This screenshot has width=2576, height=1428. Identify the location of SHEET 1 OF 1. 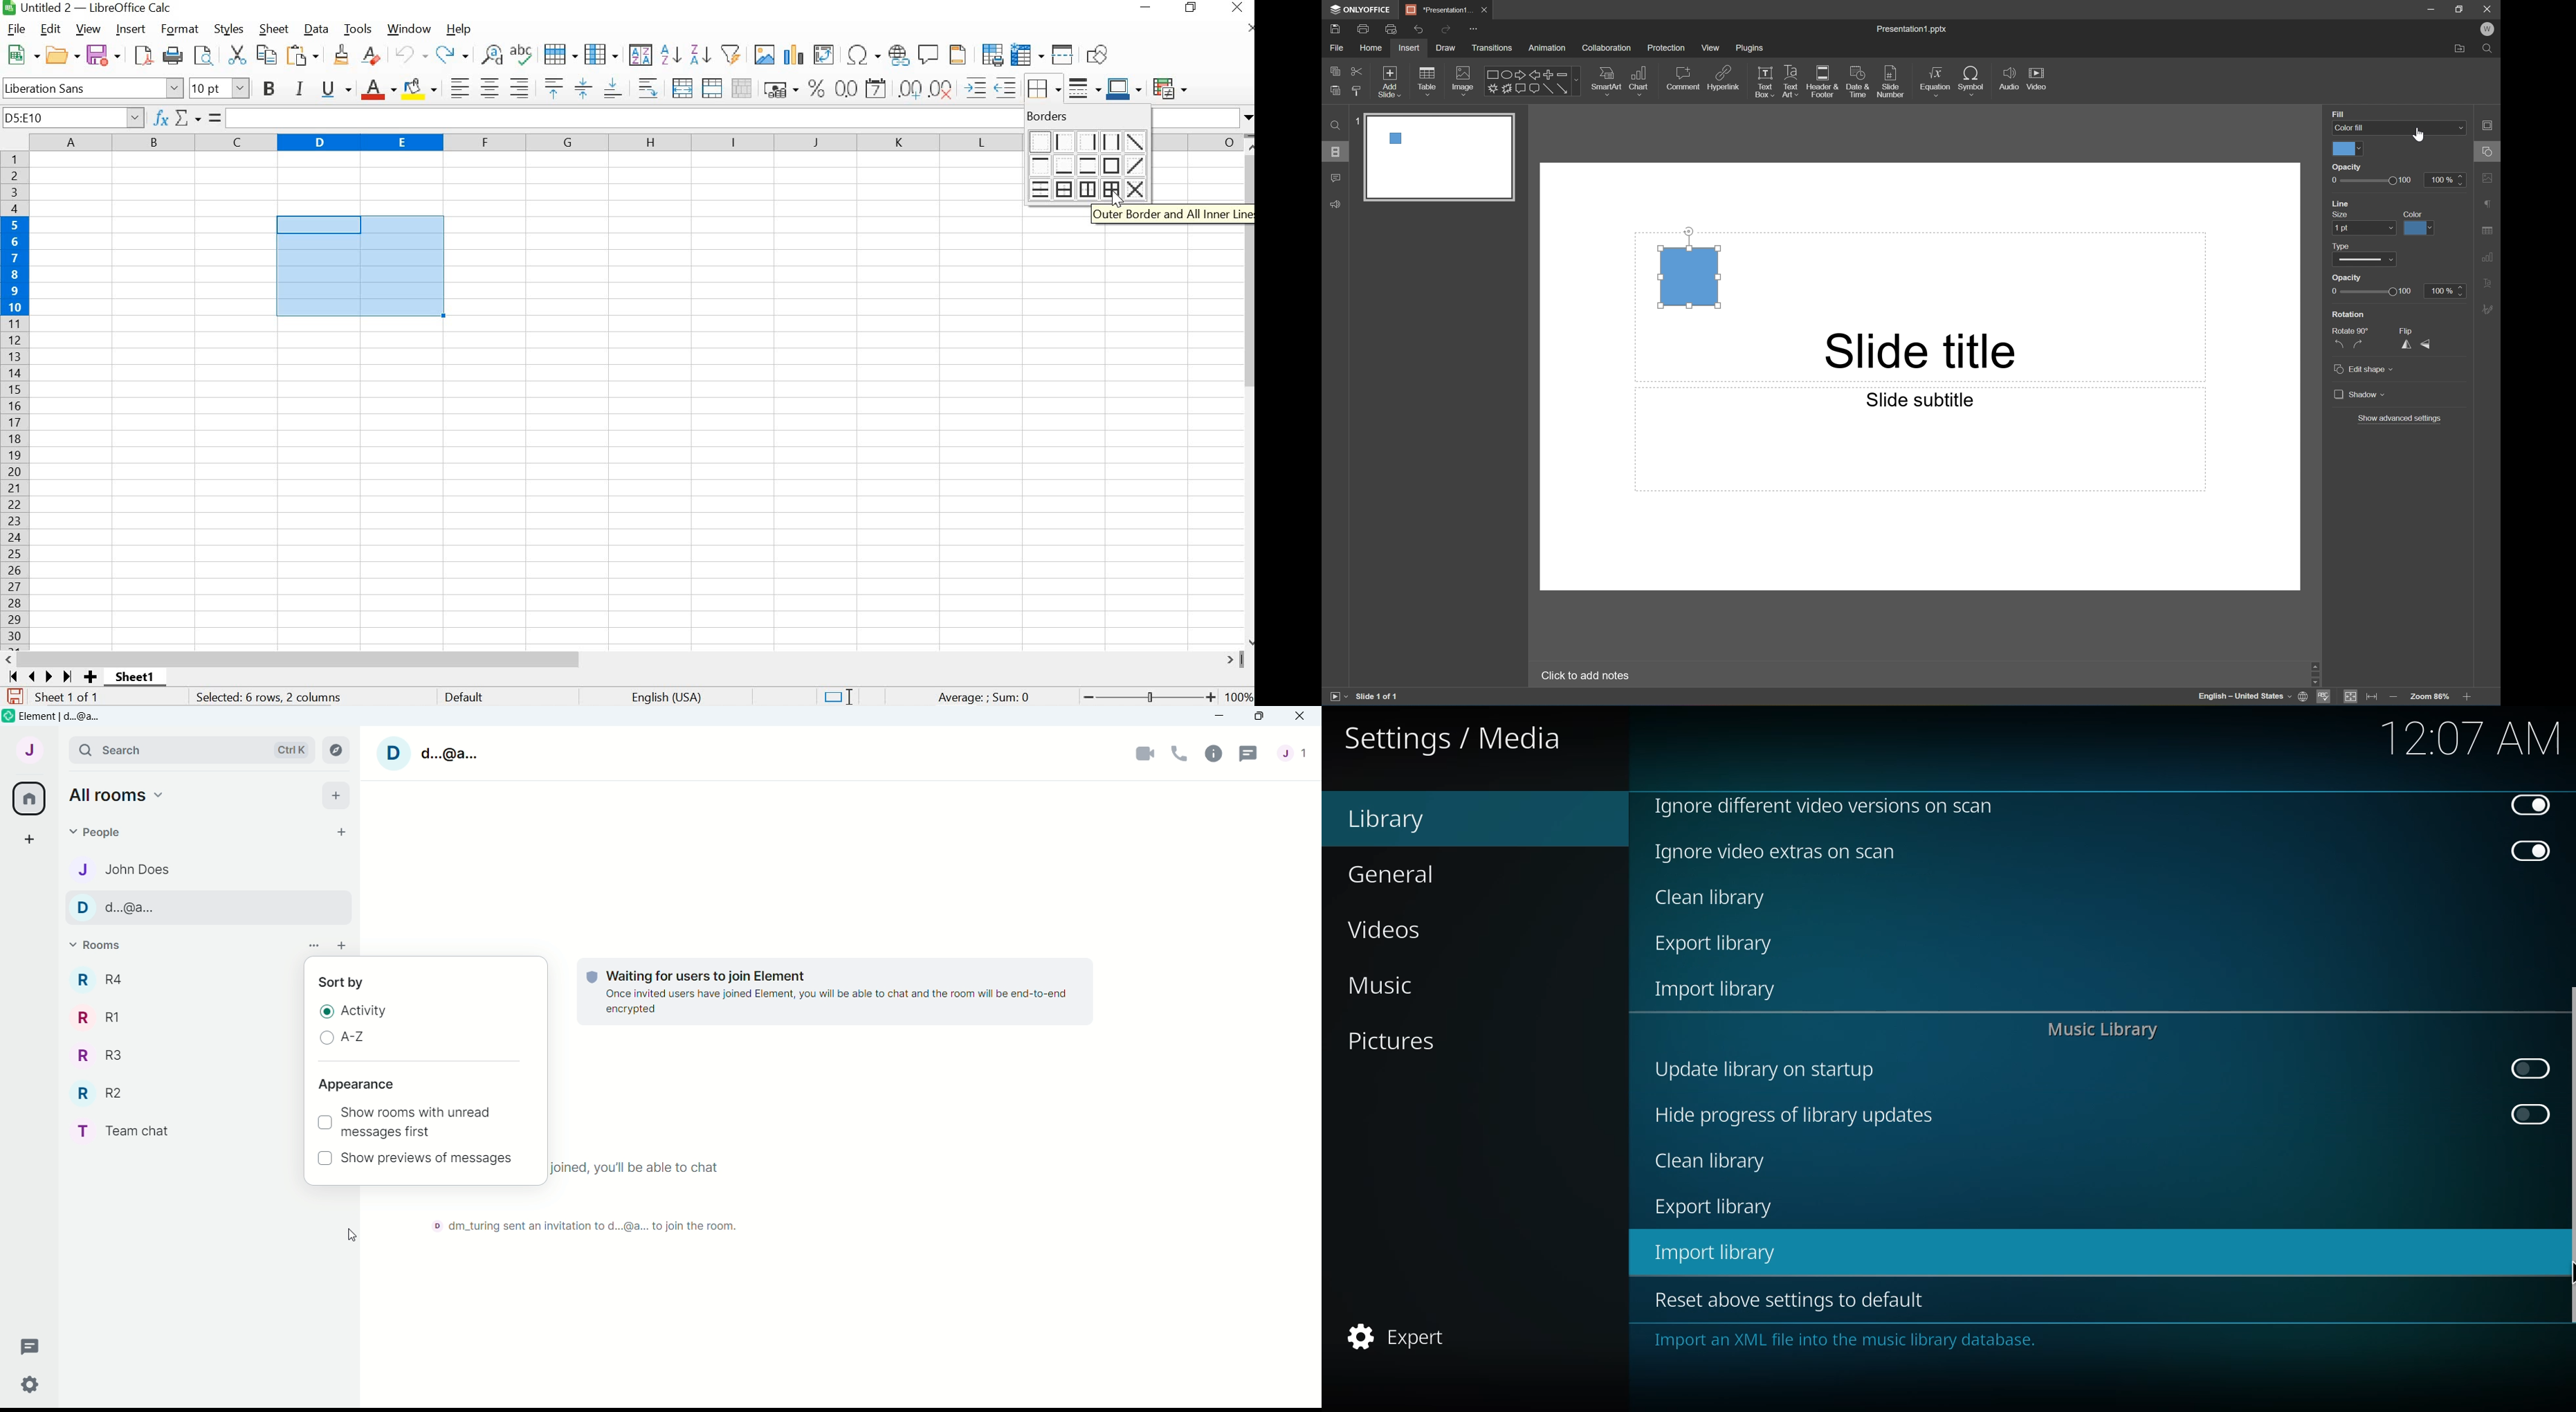
(72, 698).